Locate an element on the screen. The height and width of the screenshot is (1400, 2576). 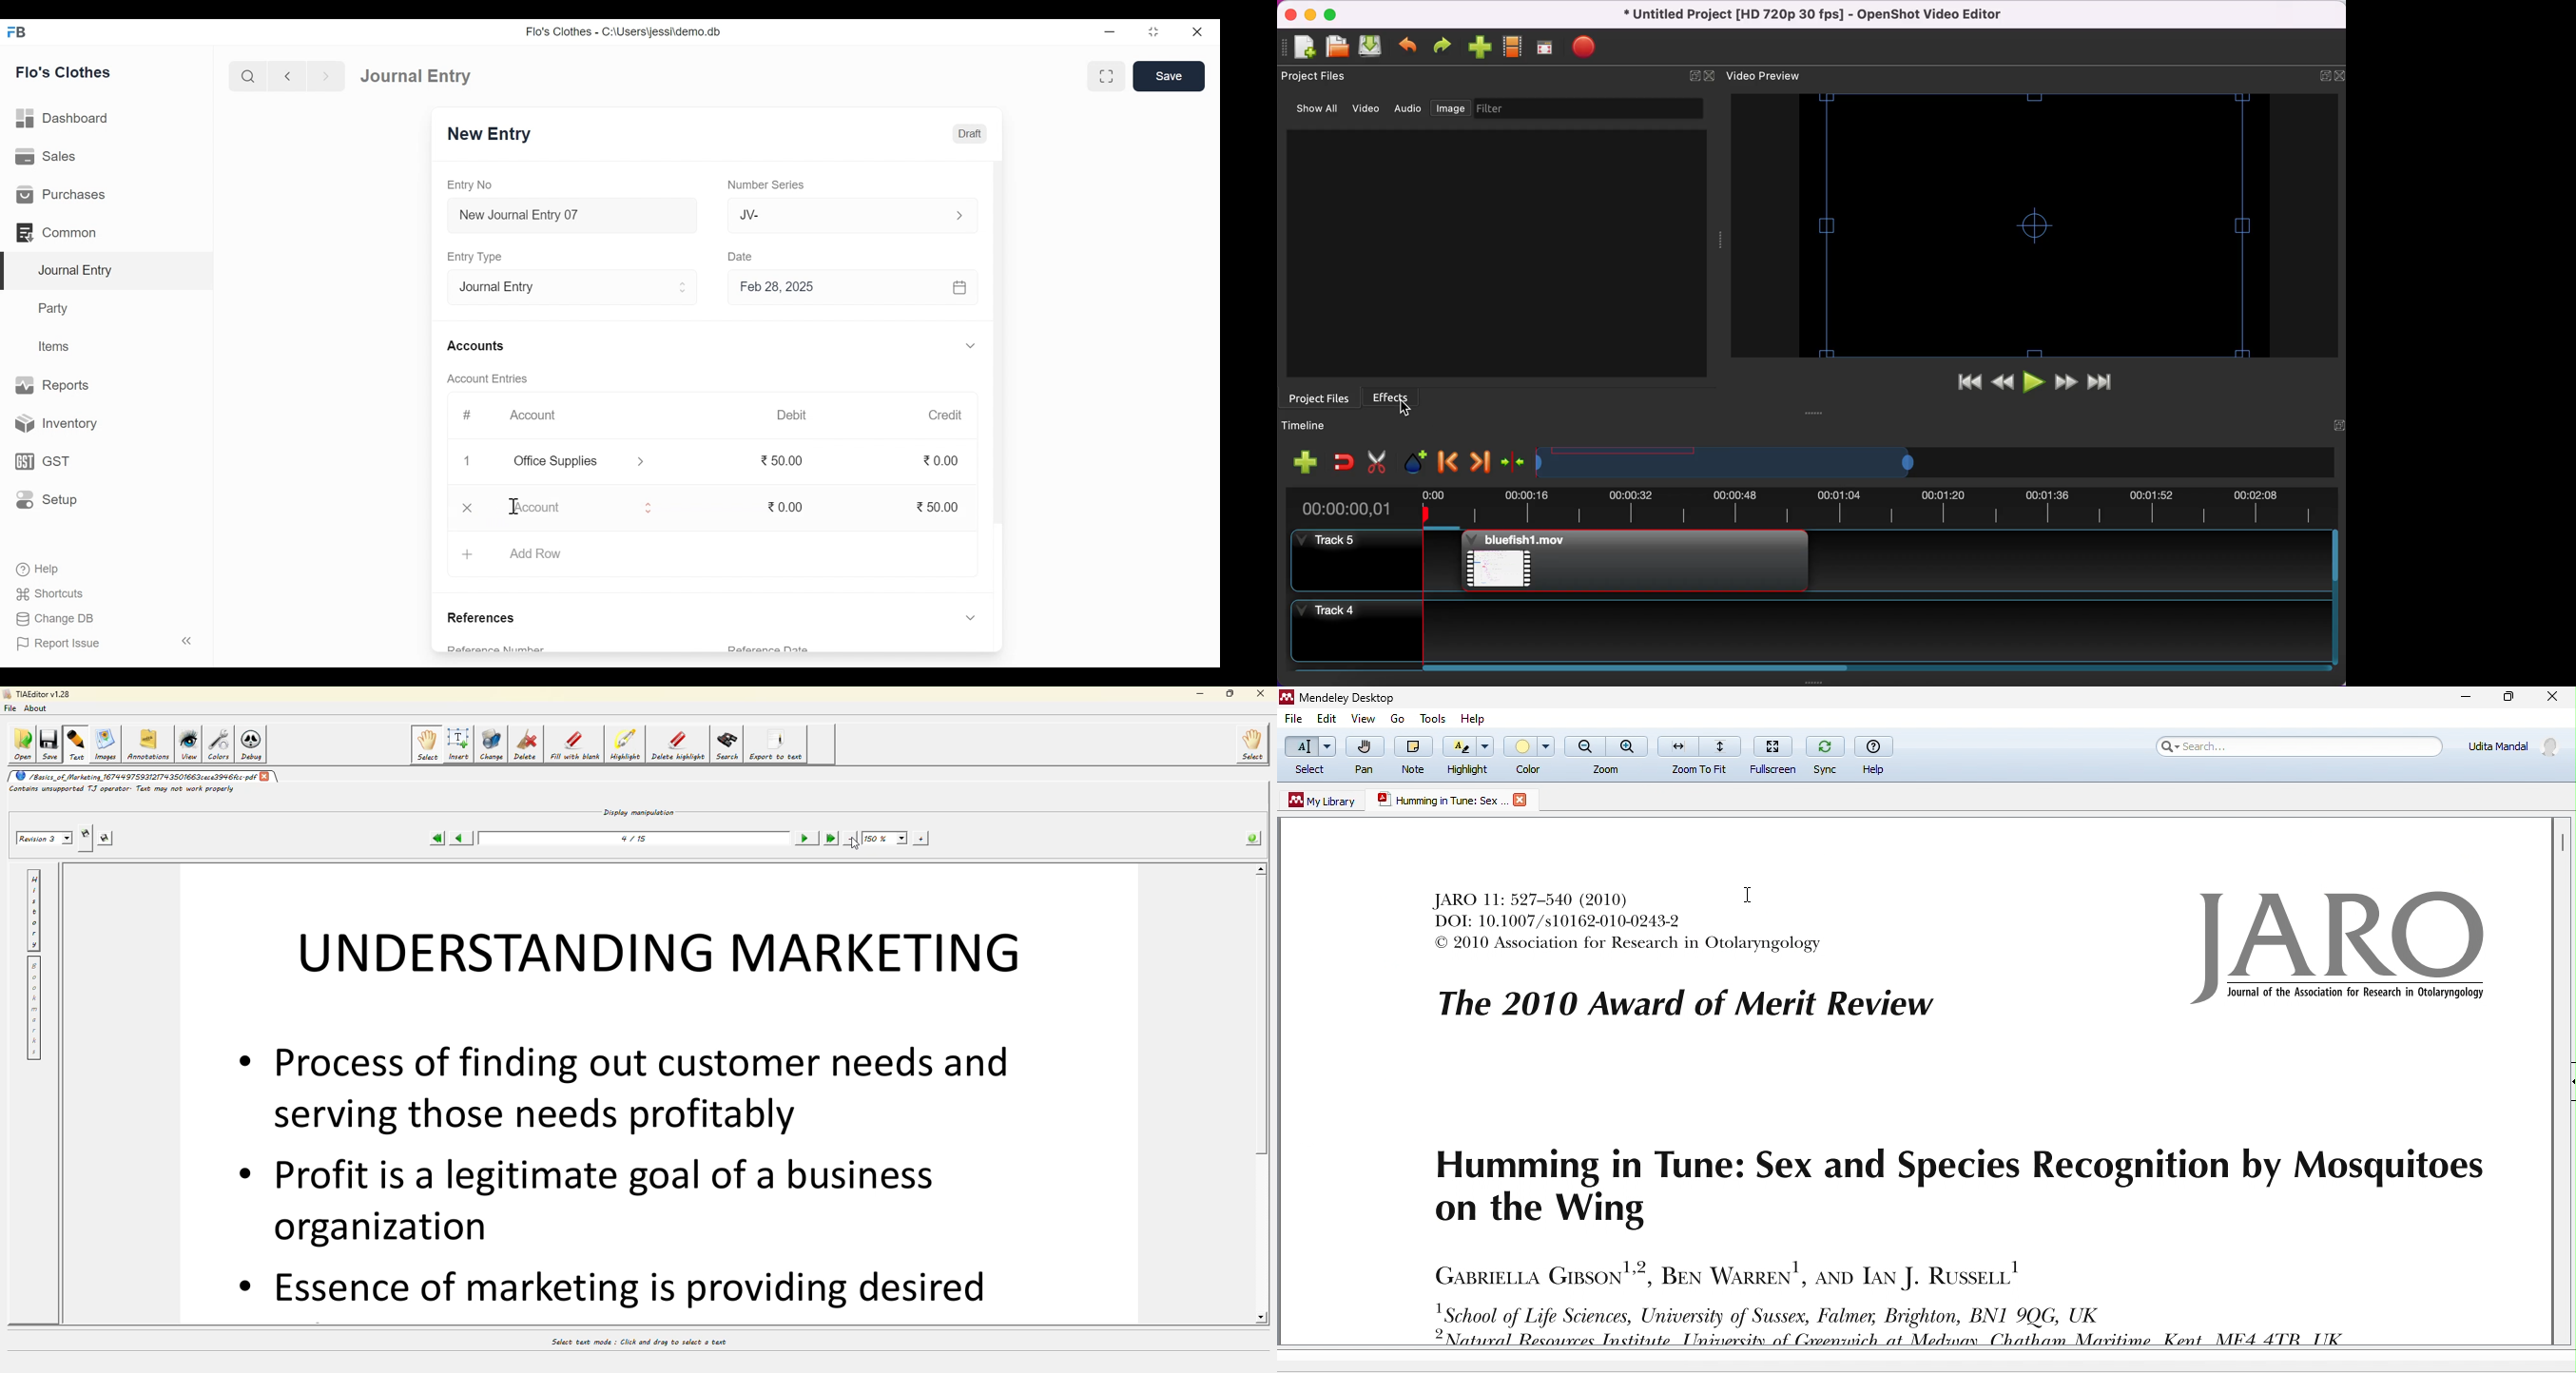
Help is located at coordinates (36, 568).